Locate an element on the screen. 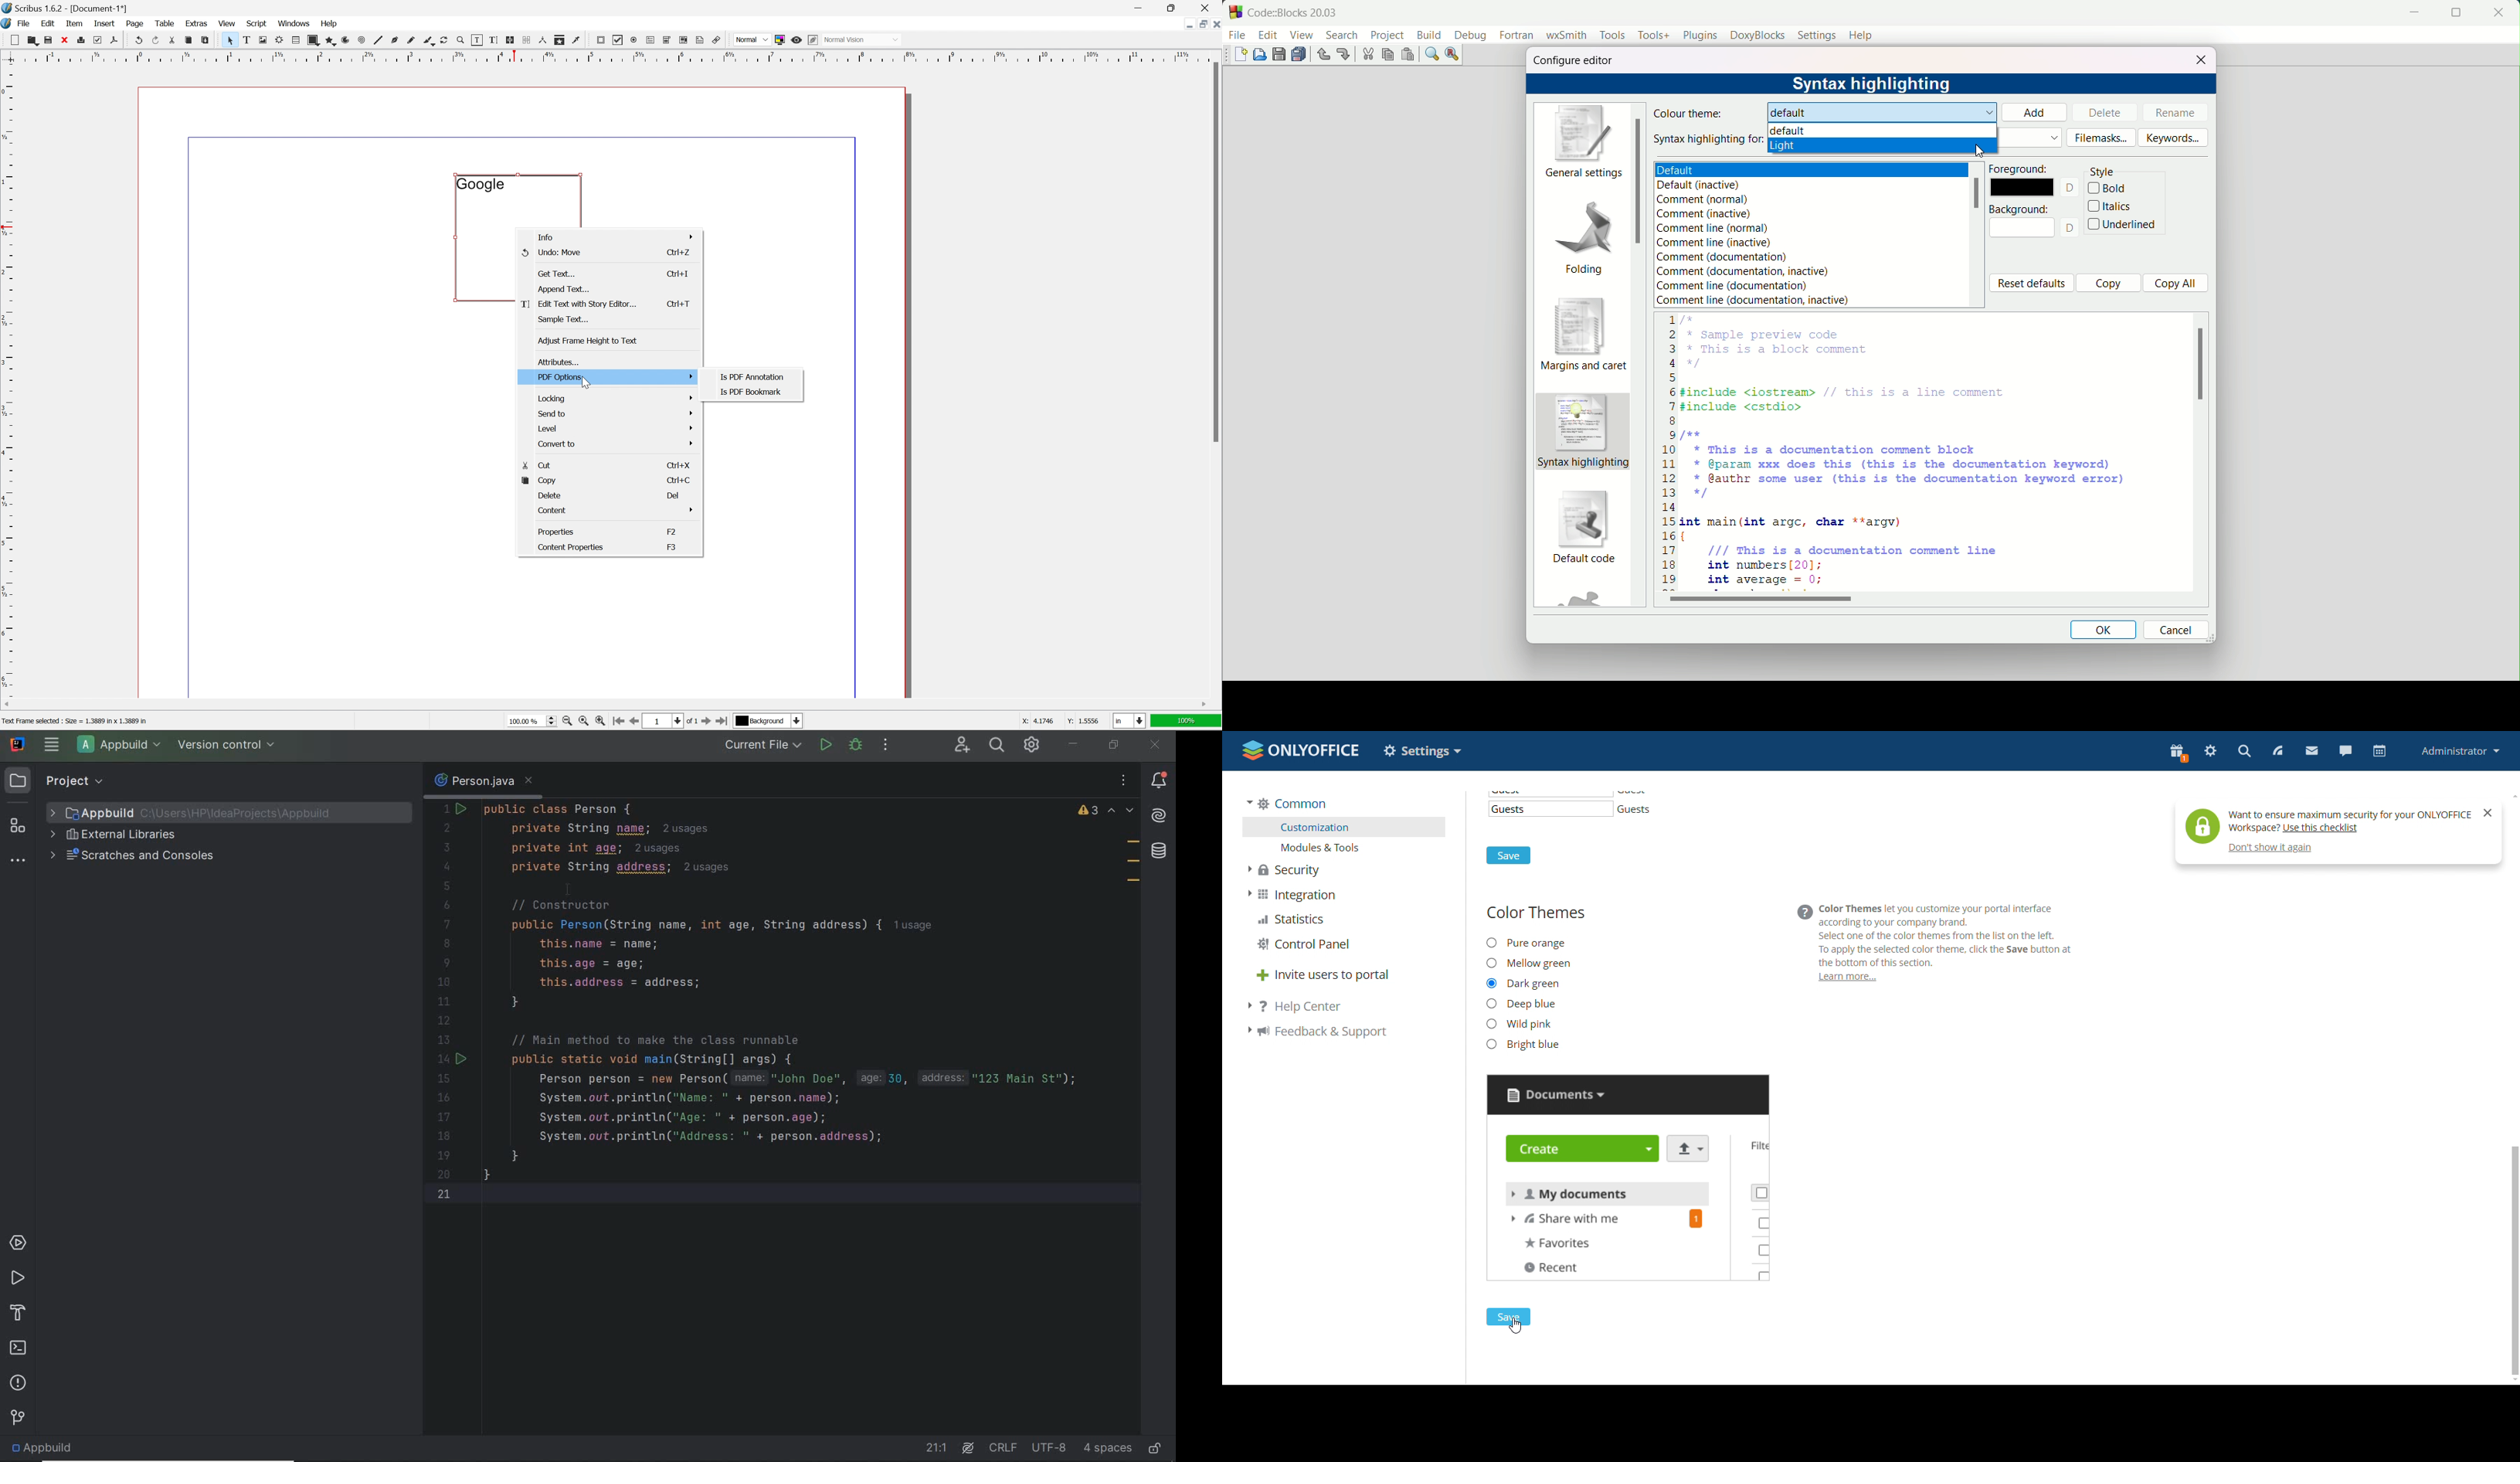  debug is located at coordinates (1471, 37).